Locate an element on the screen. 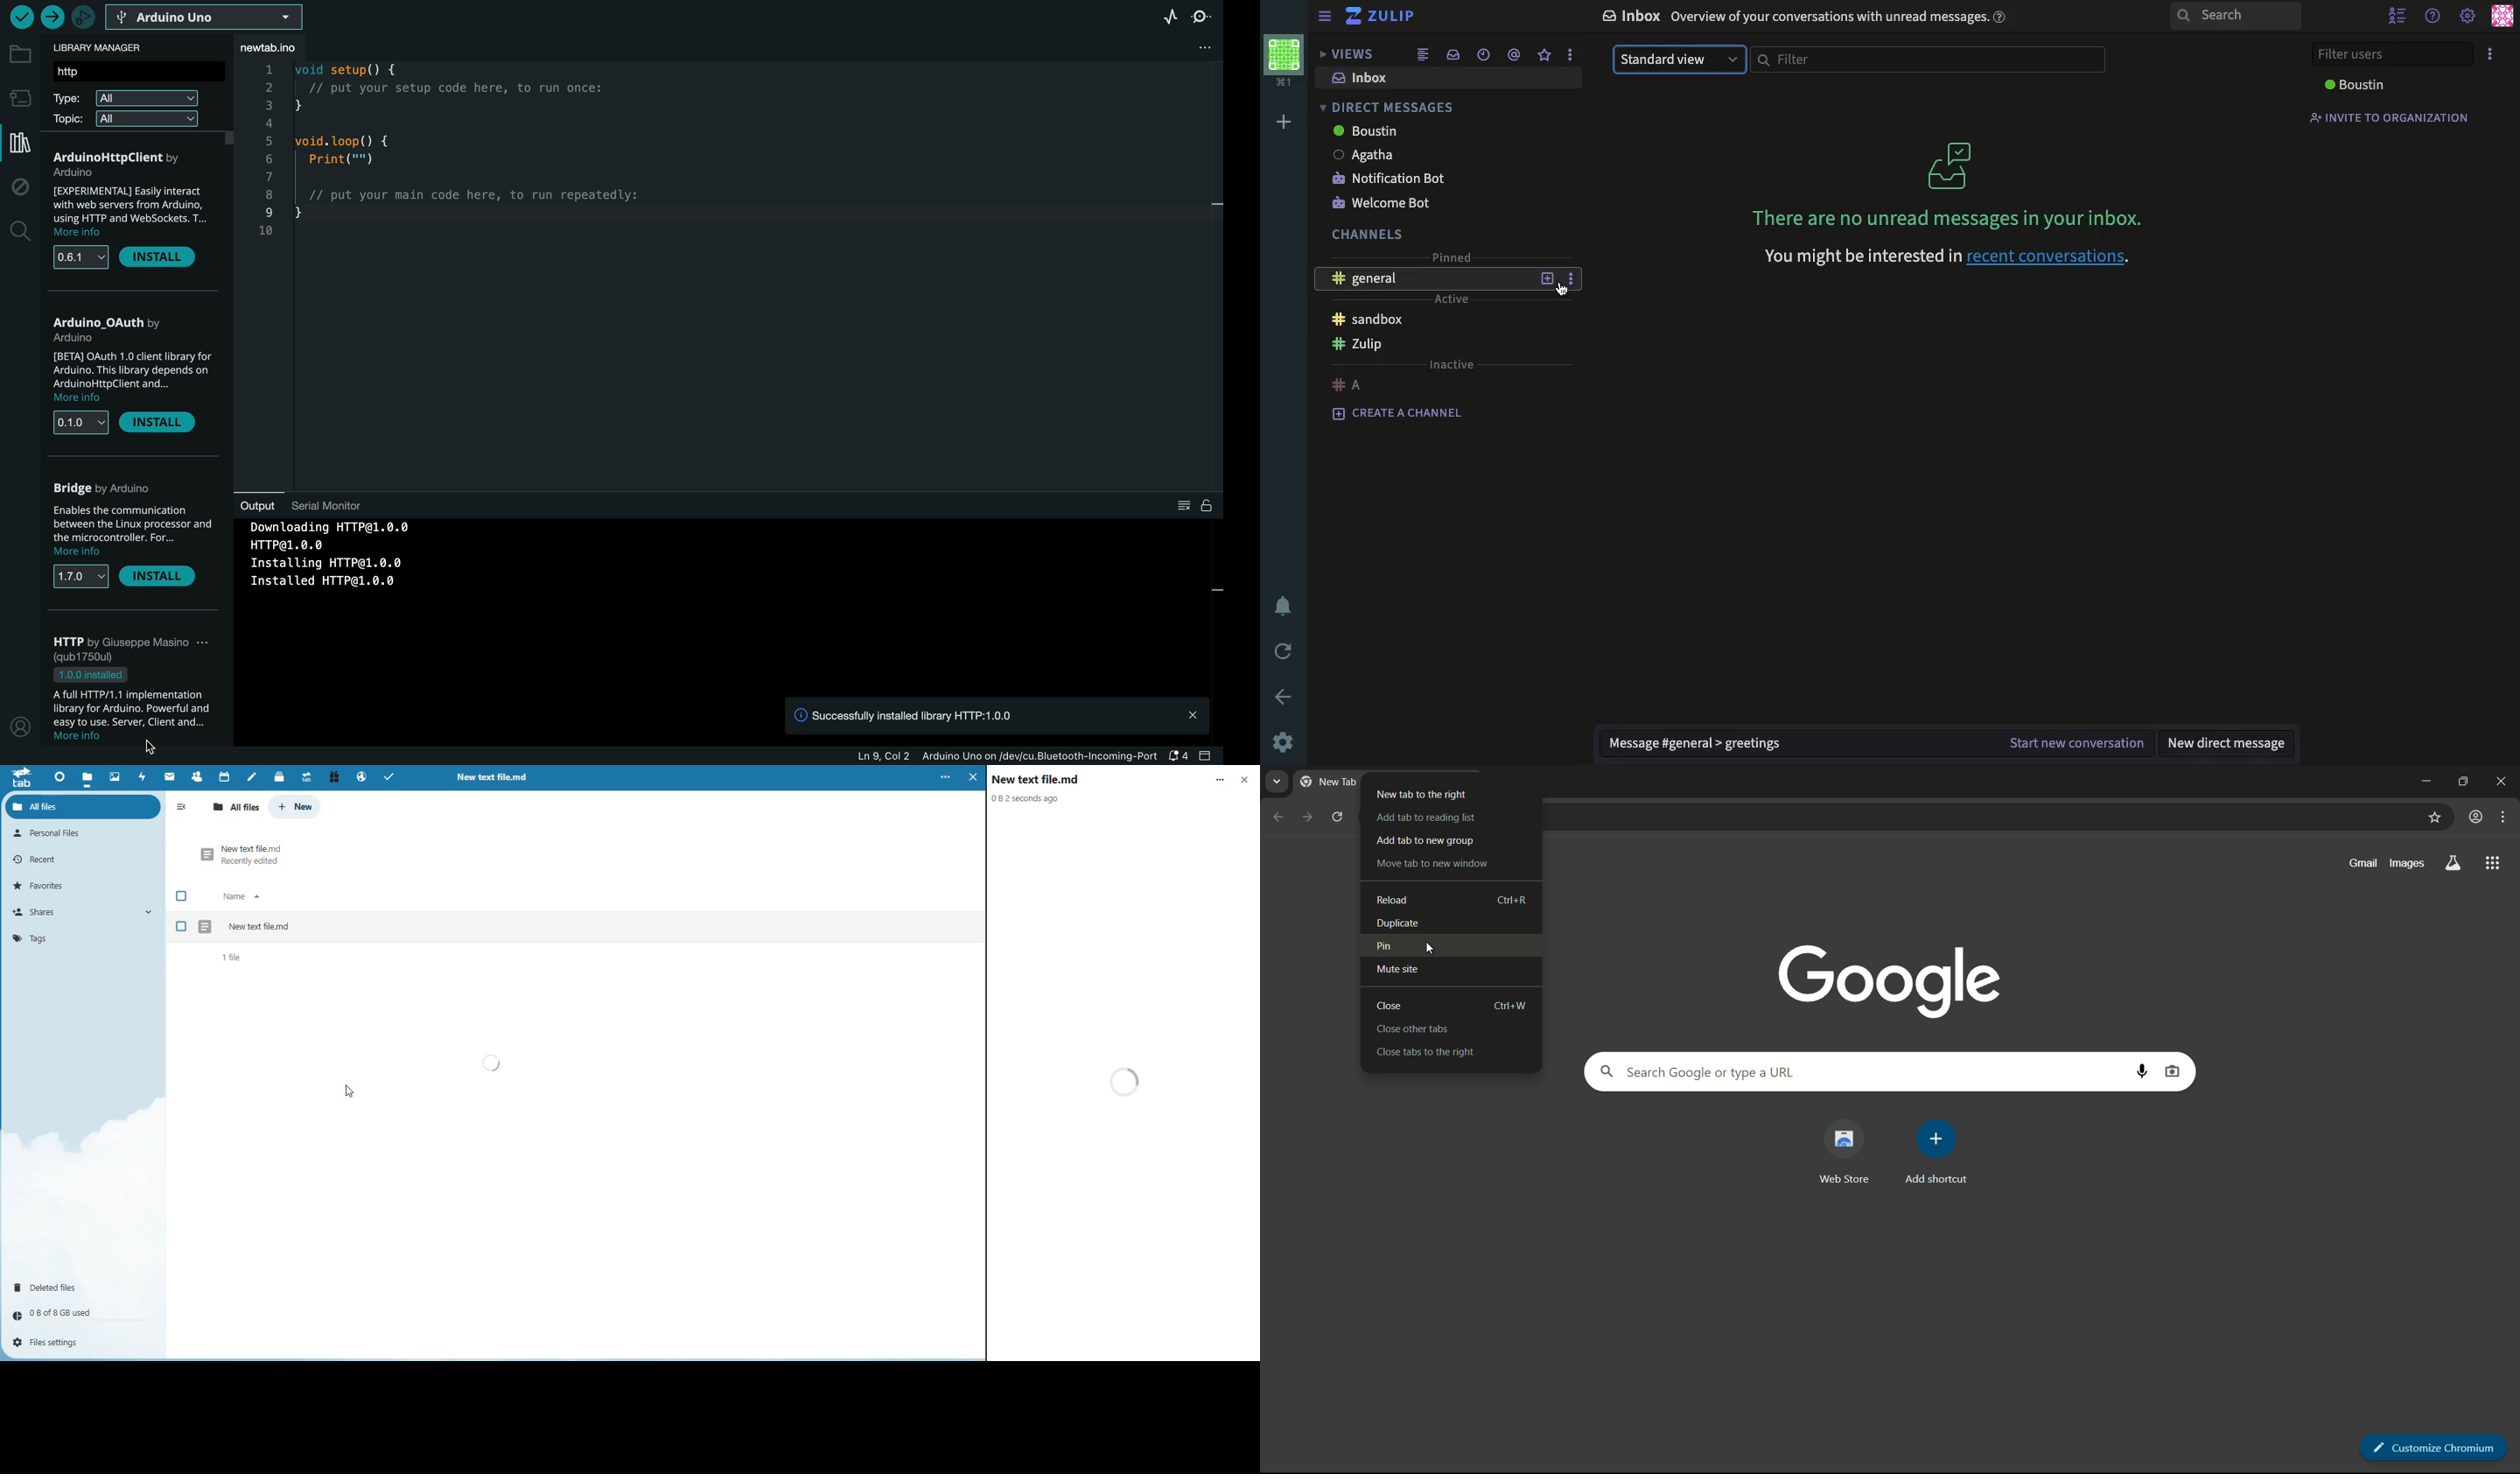 The height and width of the screenshot is (1484, 2520). file is located at coordinates (88, 776).